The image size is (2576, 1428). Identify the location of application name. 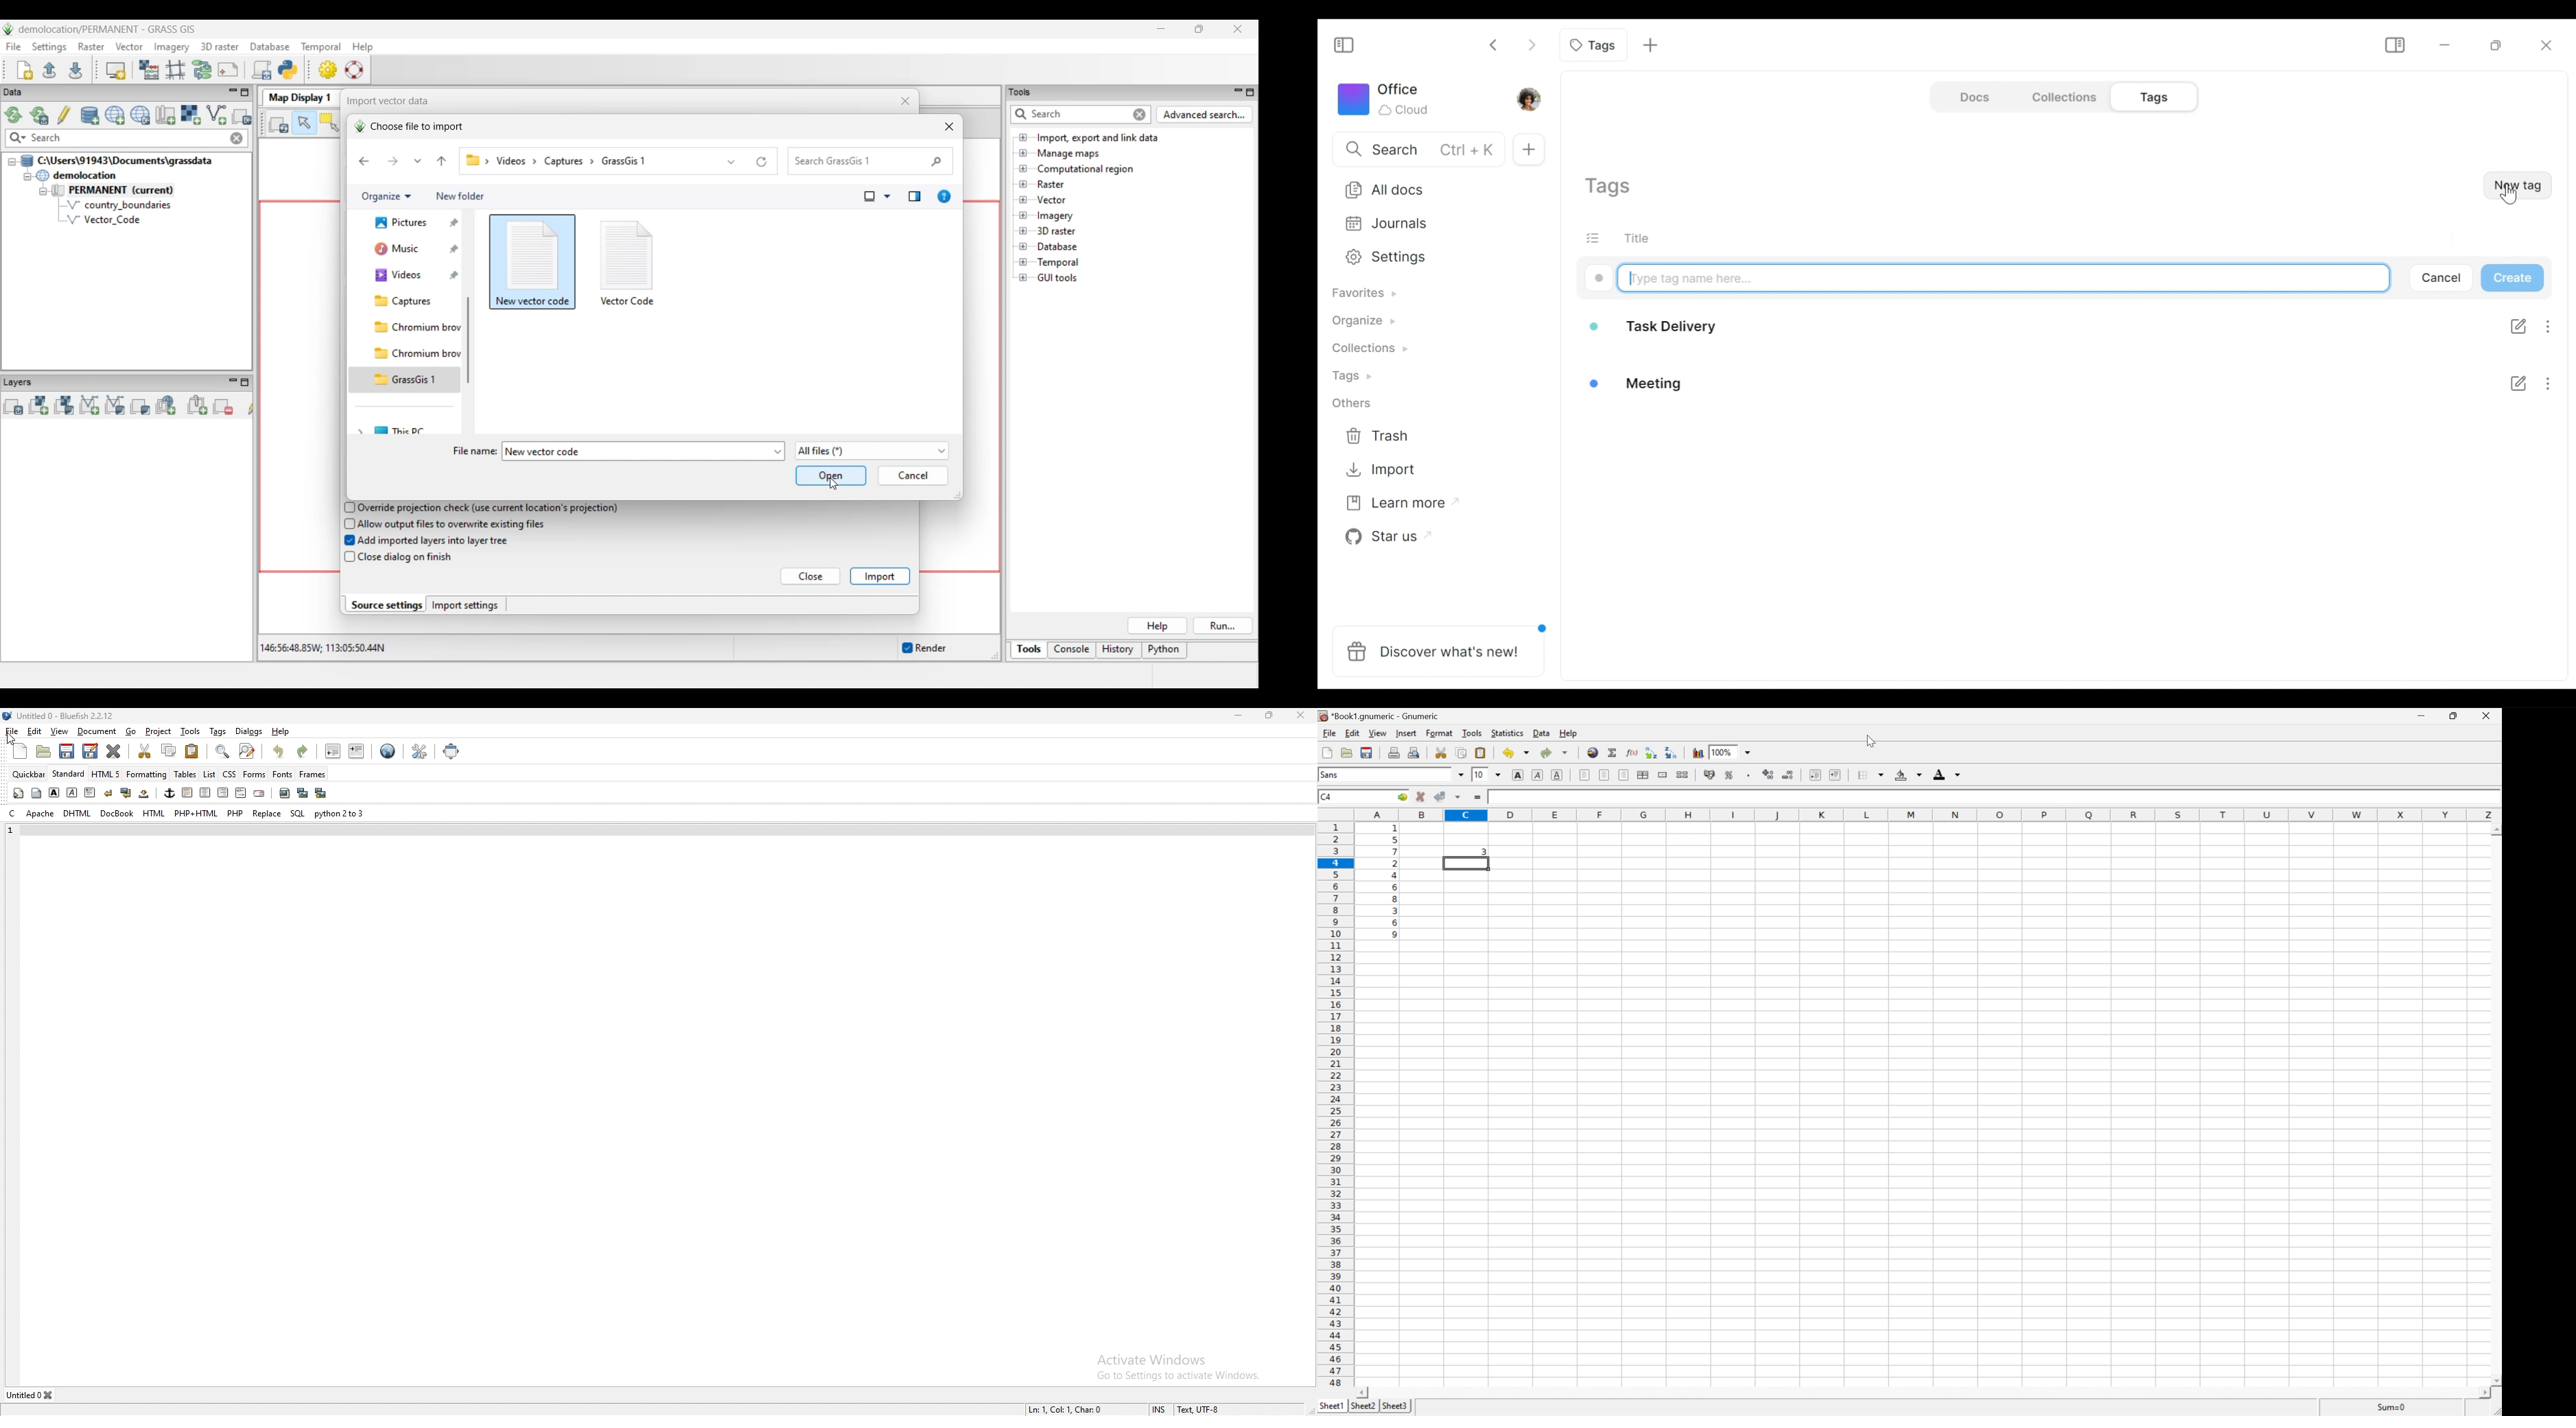
(1386, 714).